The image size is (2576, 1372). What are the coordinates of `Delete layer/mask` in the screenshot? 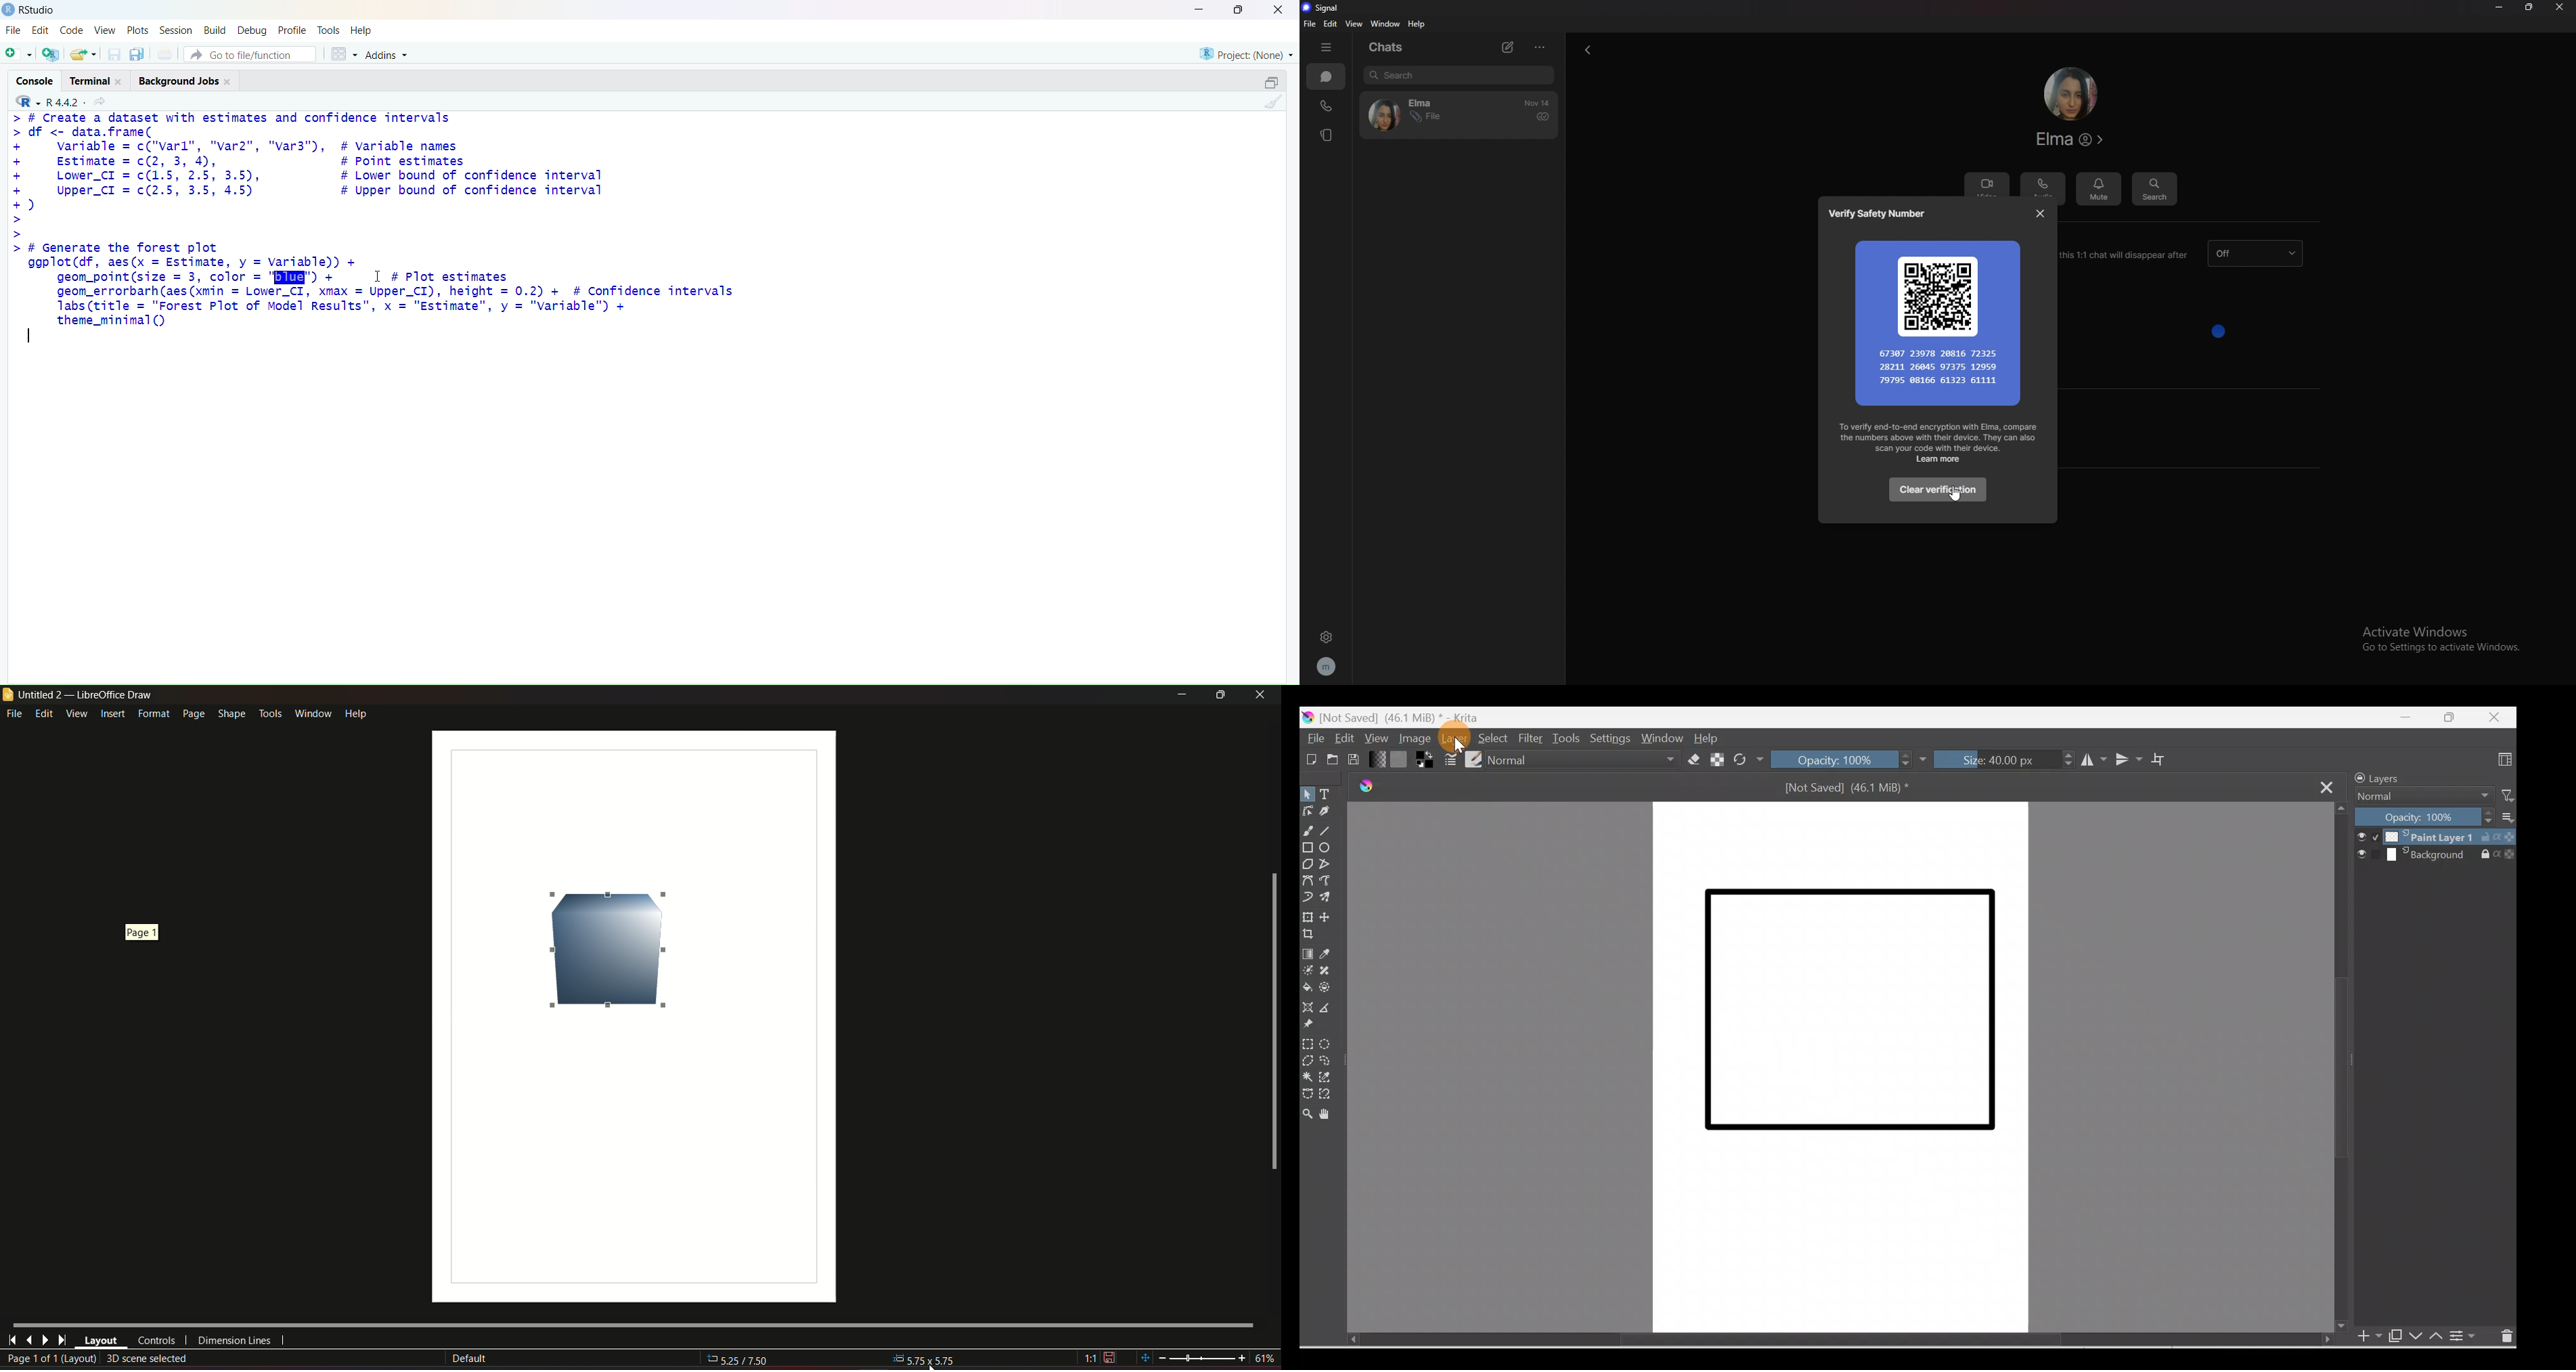 It's located at (2505, 1338).